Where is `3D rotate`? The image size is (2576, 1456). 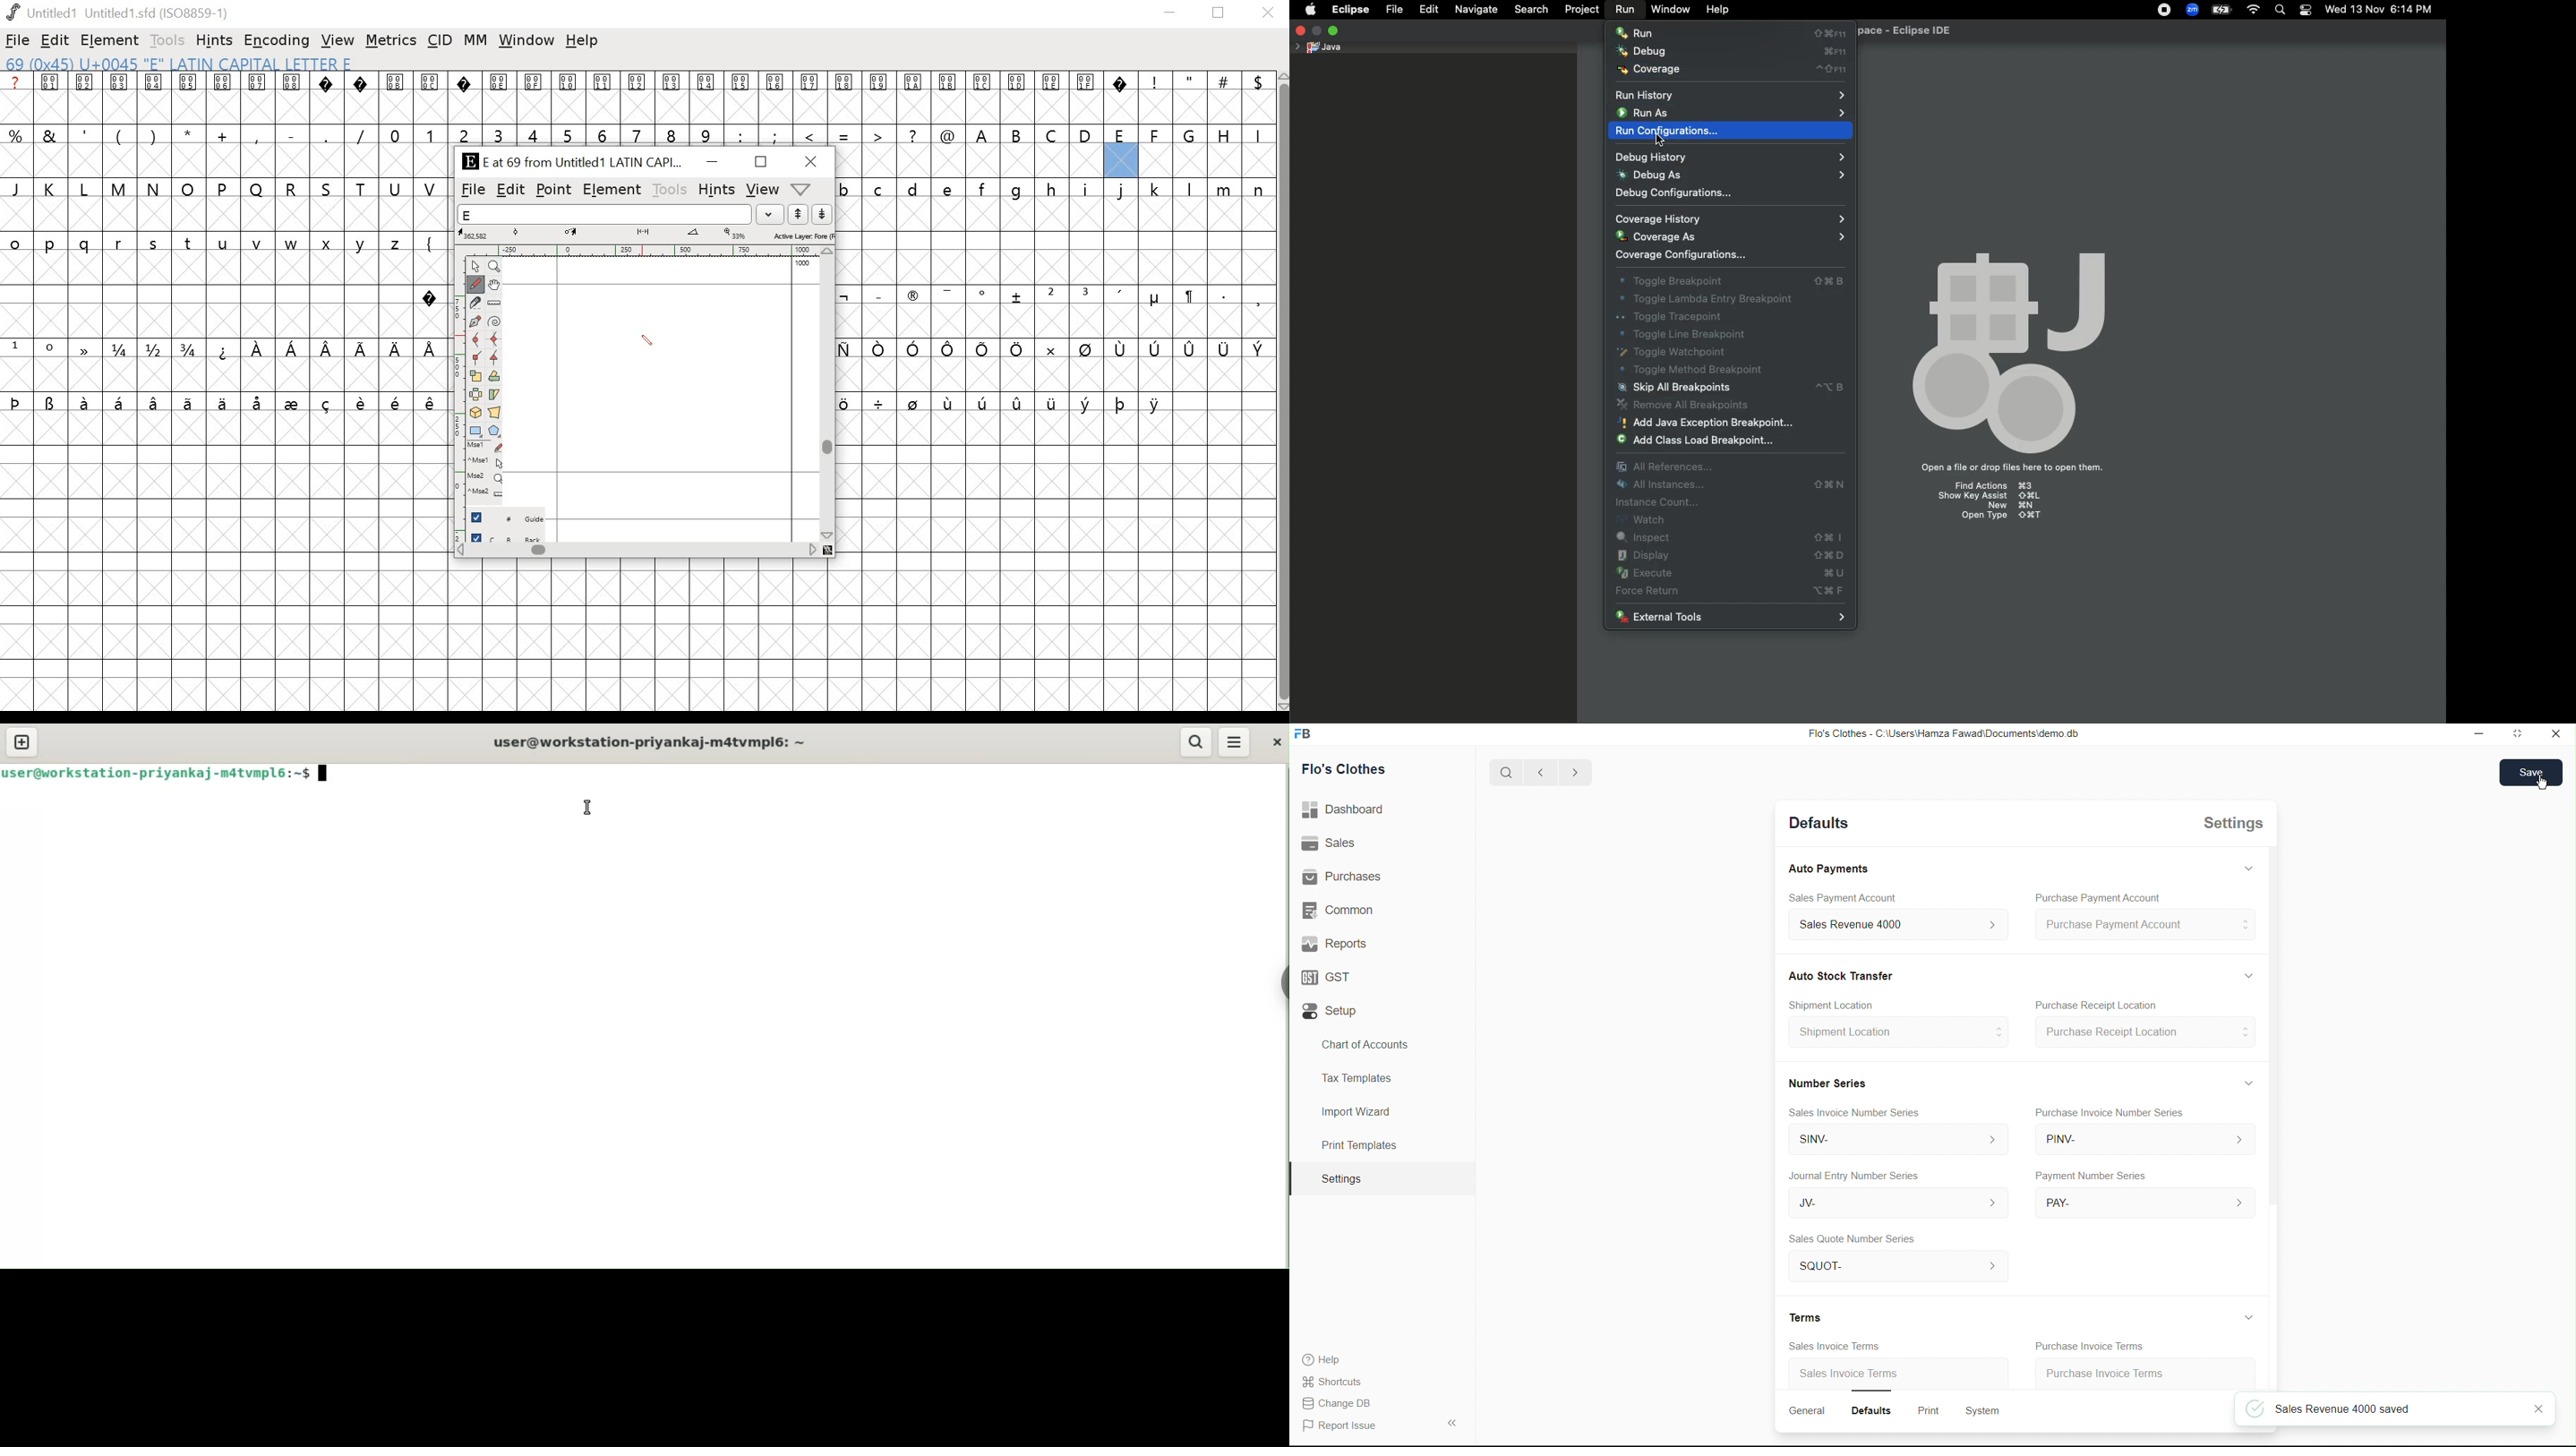
3D rotate is located at coordinates (476, 414).